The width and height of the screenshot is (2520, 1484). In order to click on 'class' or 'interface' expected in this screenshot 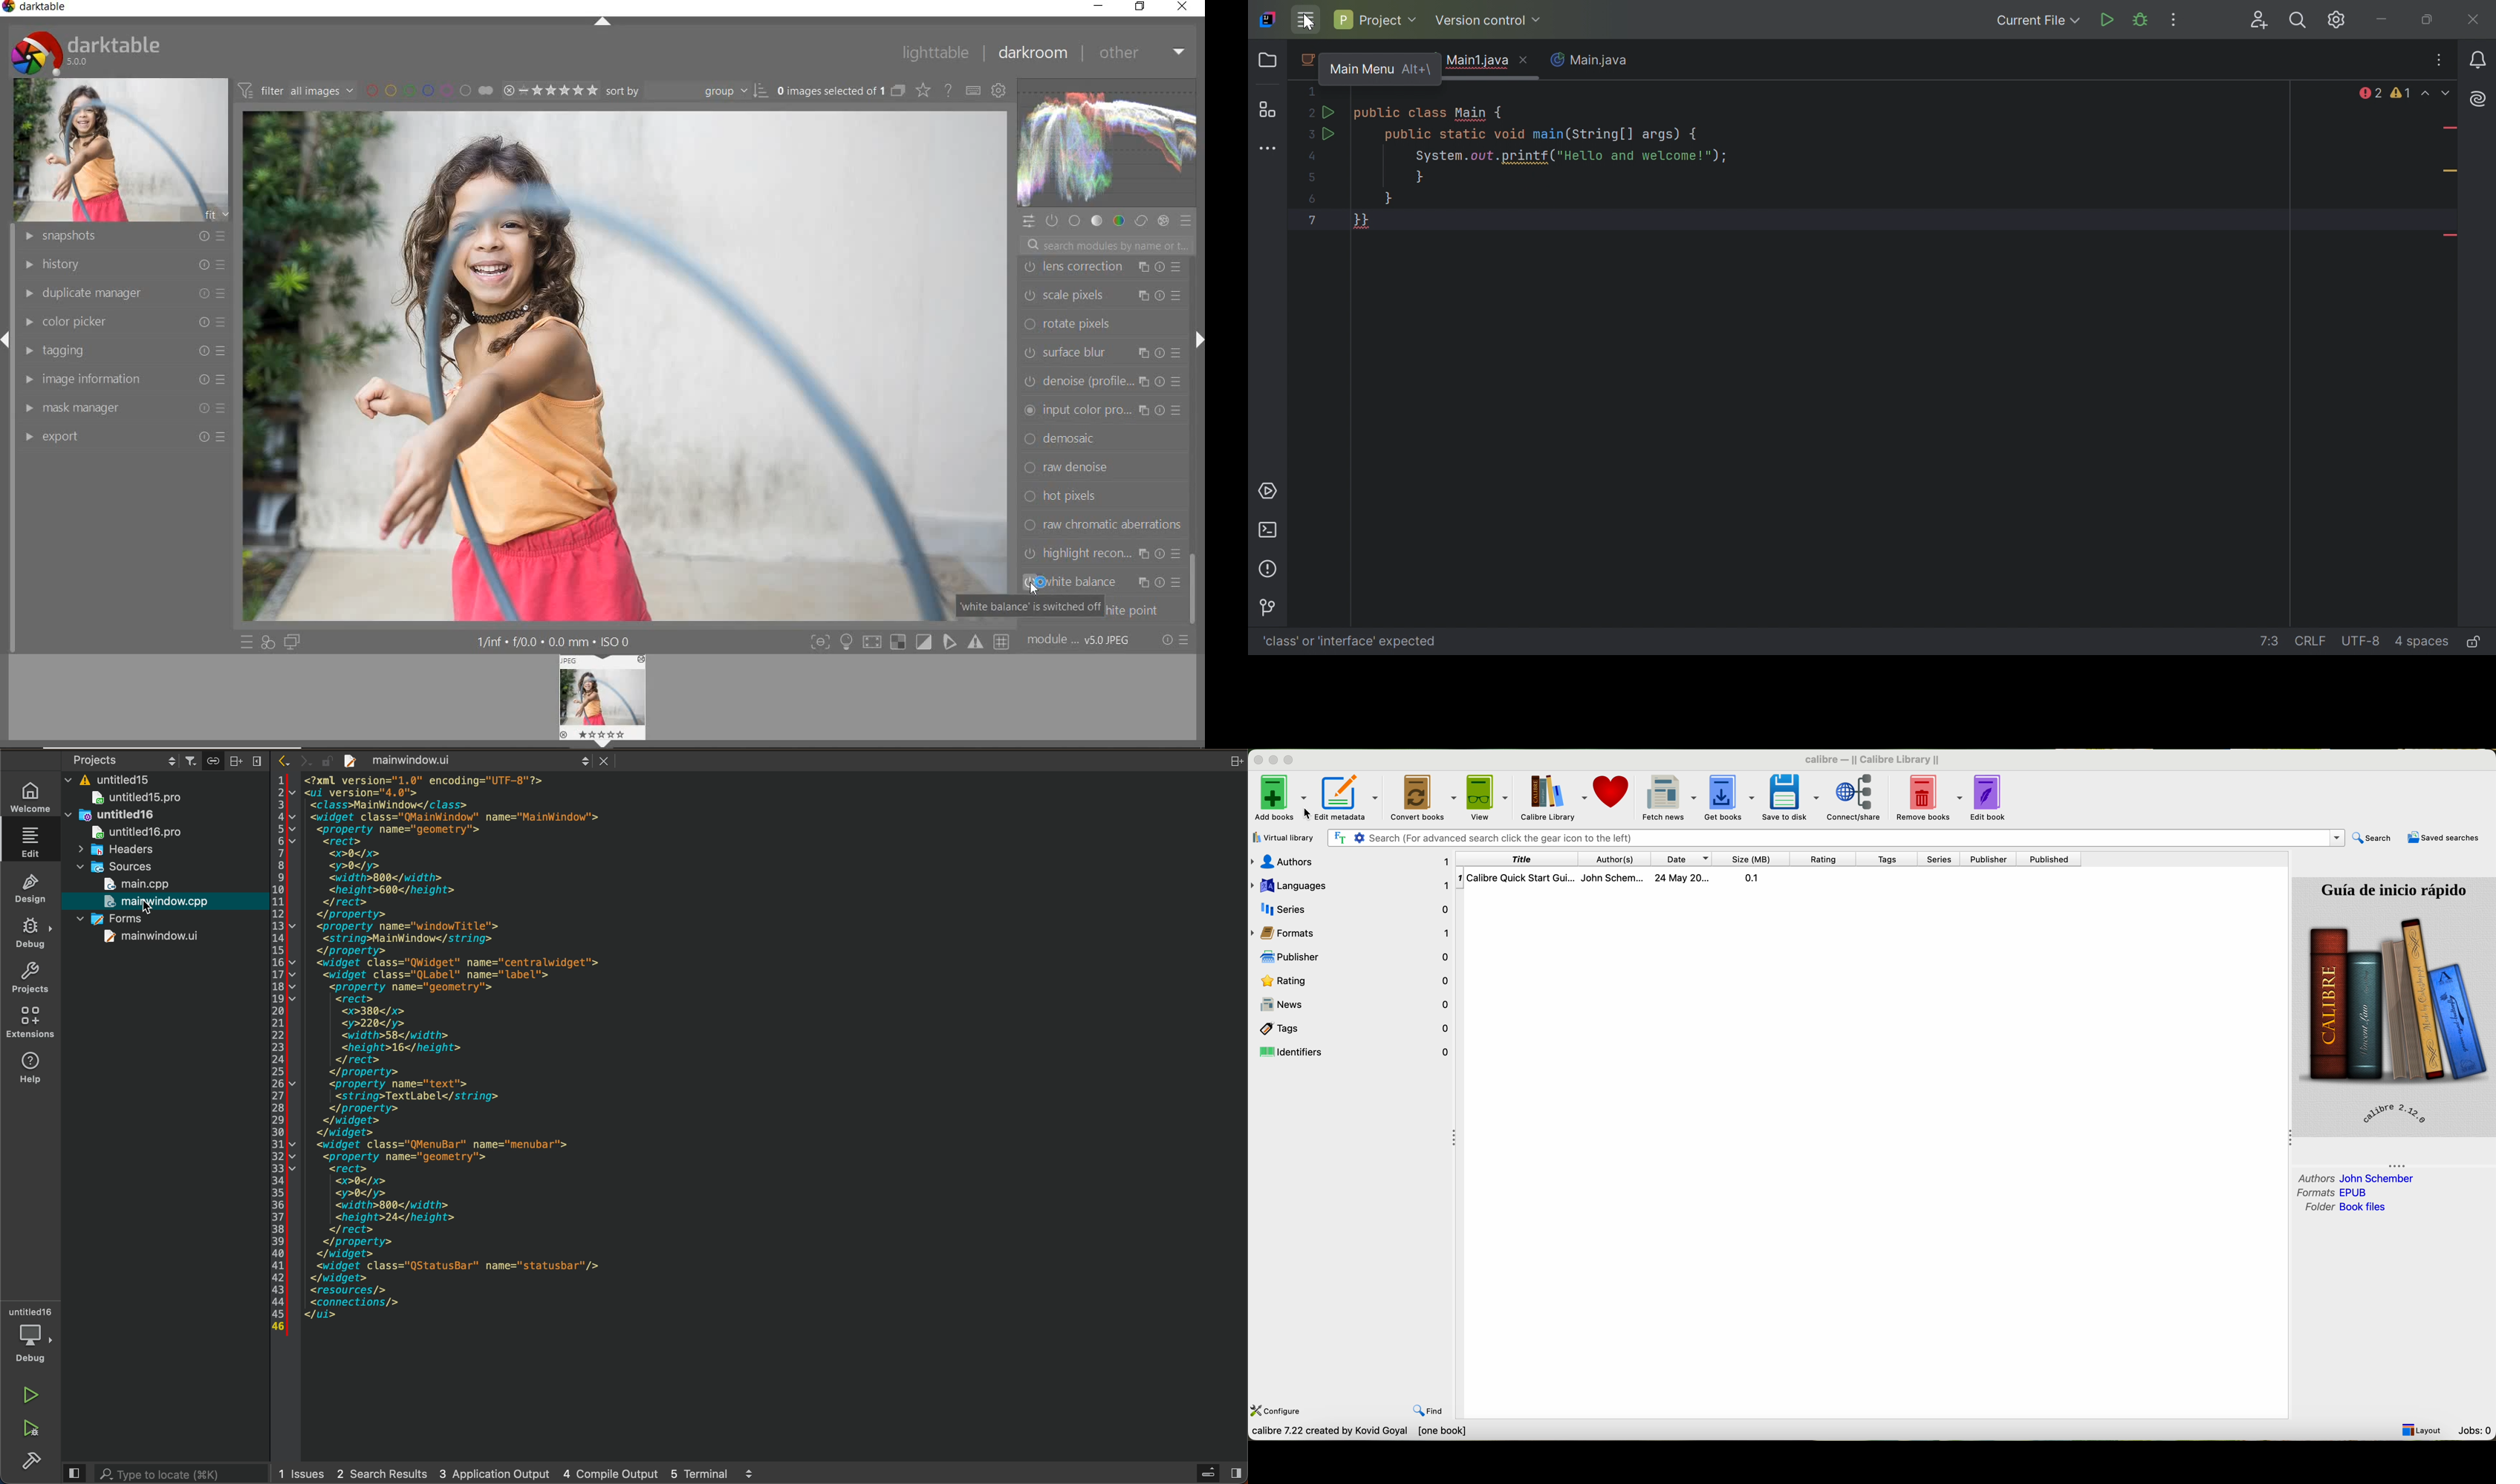, I will do `click(1350, 641)`.